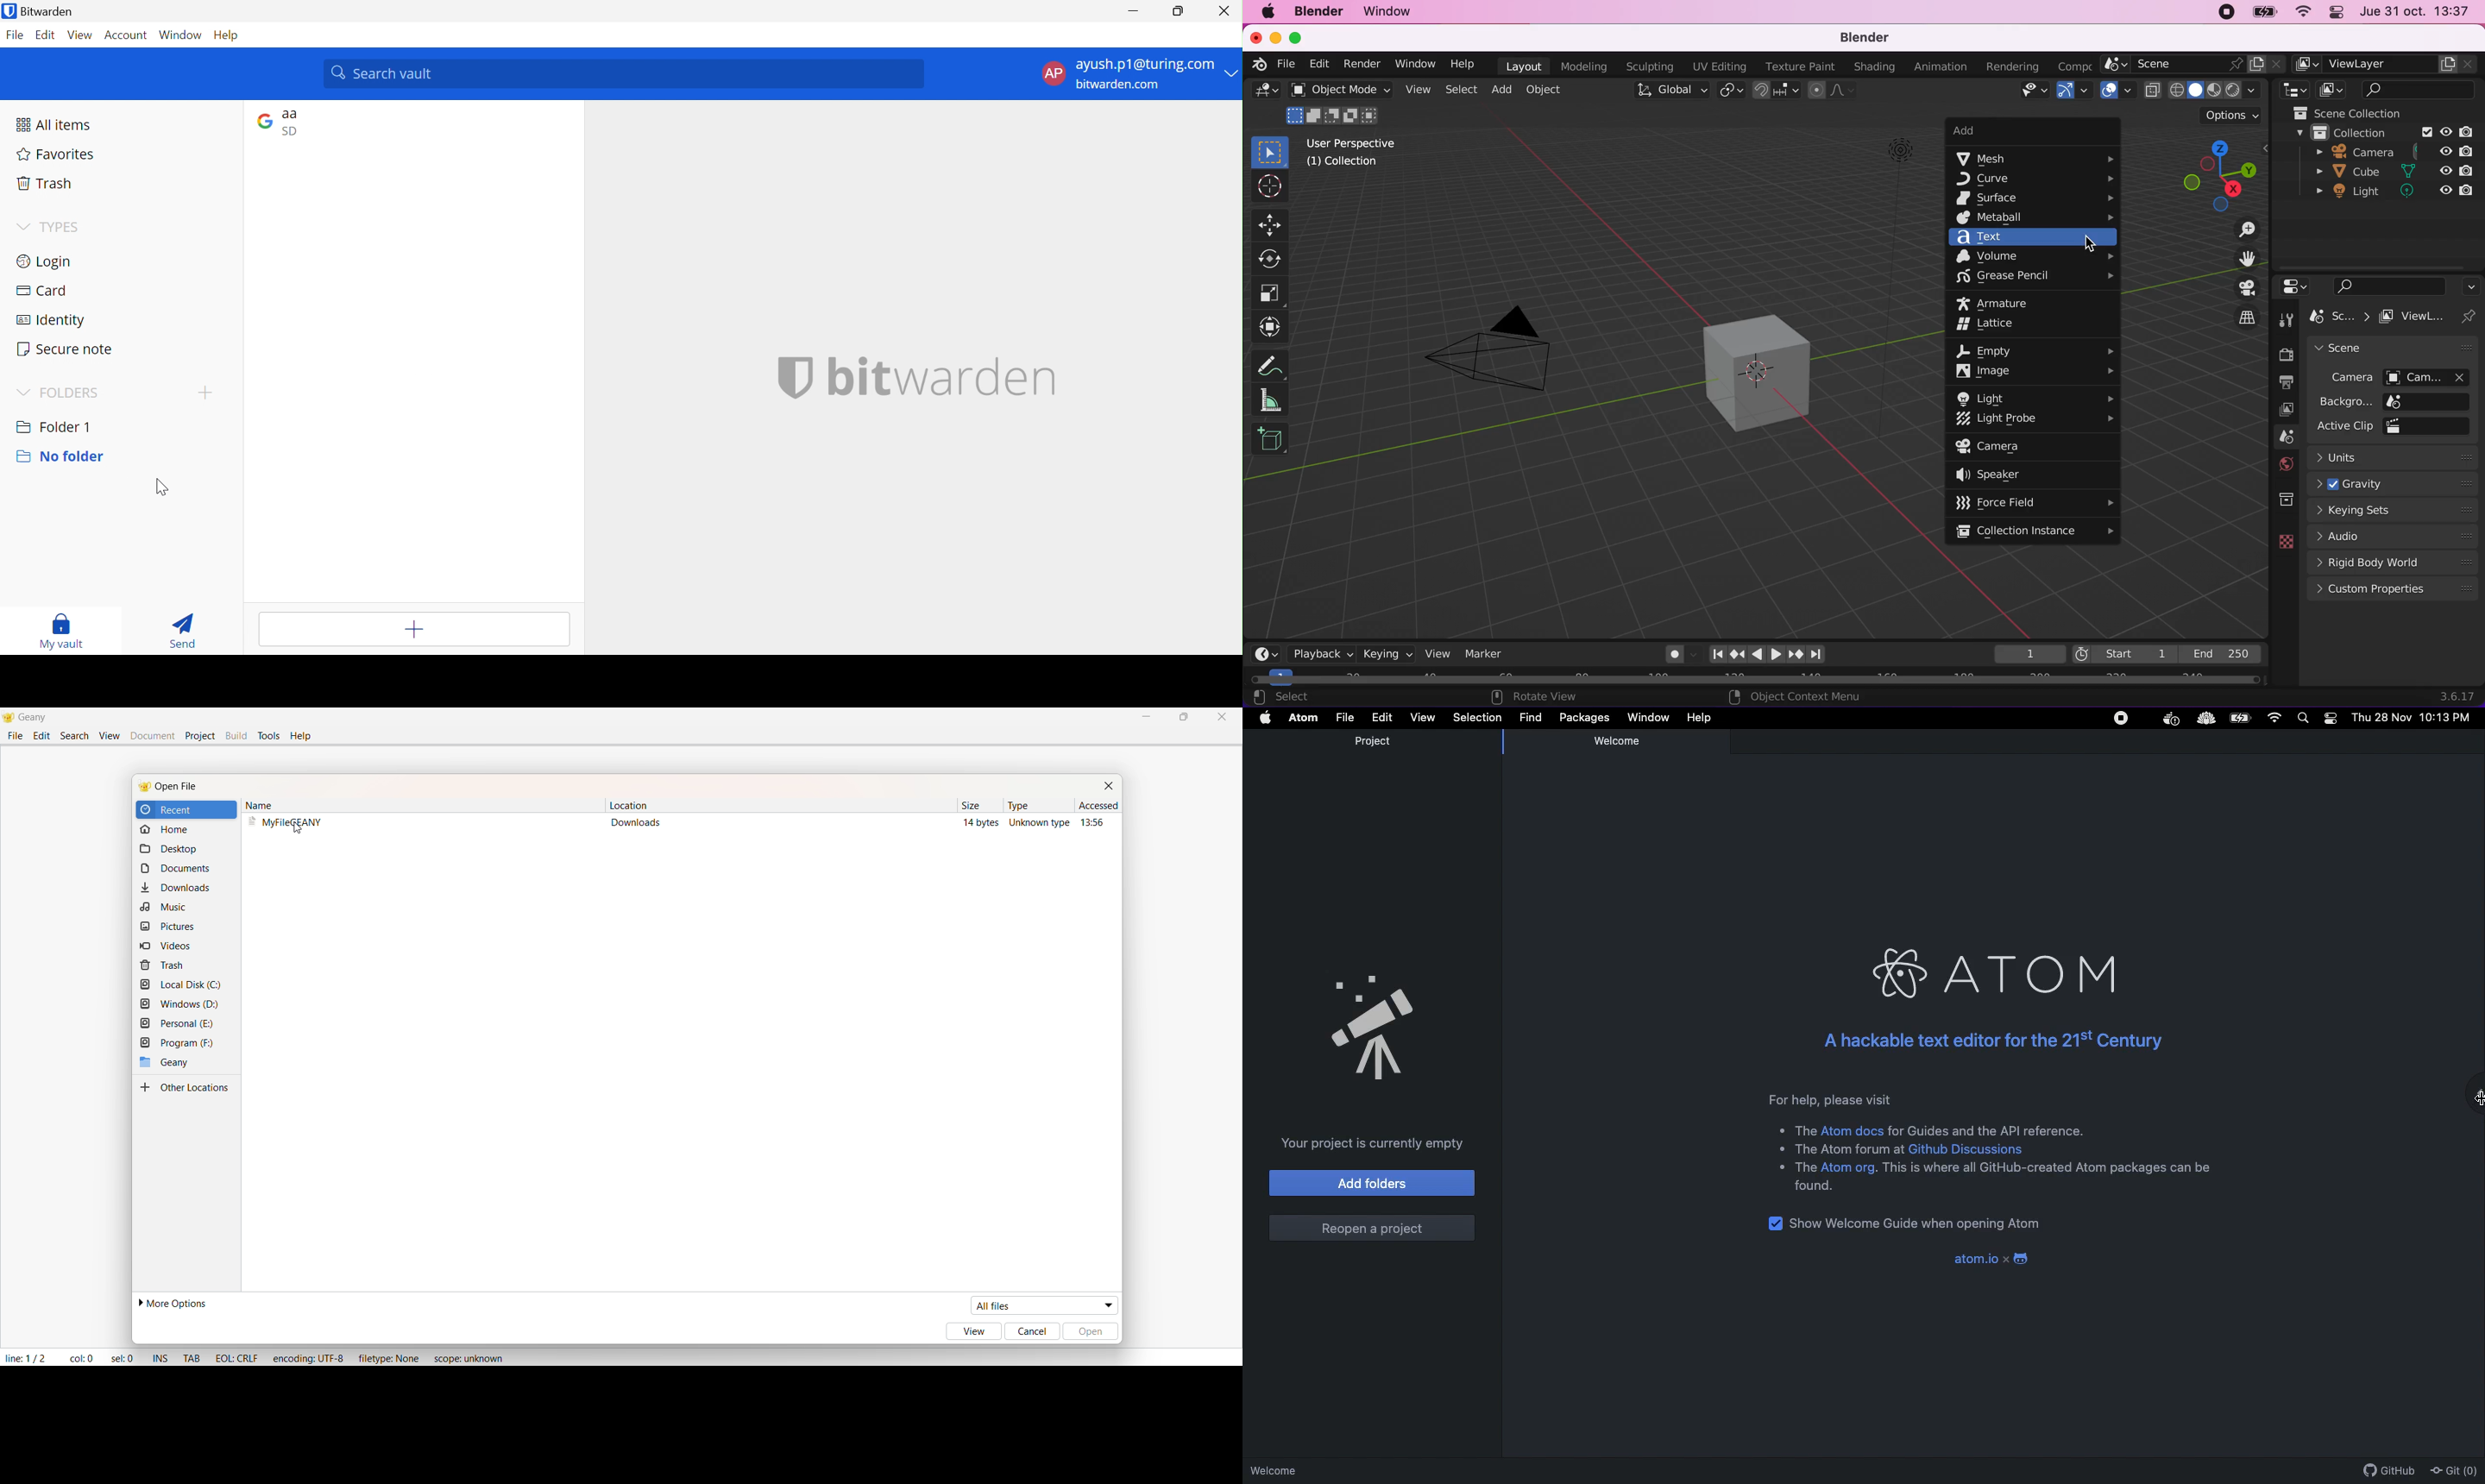  Describe the element at coordinates (1425, 719) in the screenshot. I see `View` at that location.